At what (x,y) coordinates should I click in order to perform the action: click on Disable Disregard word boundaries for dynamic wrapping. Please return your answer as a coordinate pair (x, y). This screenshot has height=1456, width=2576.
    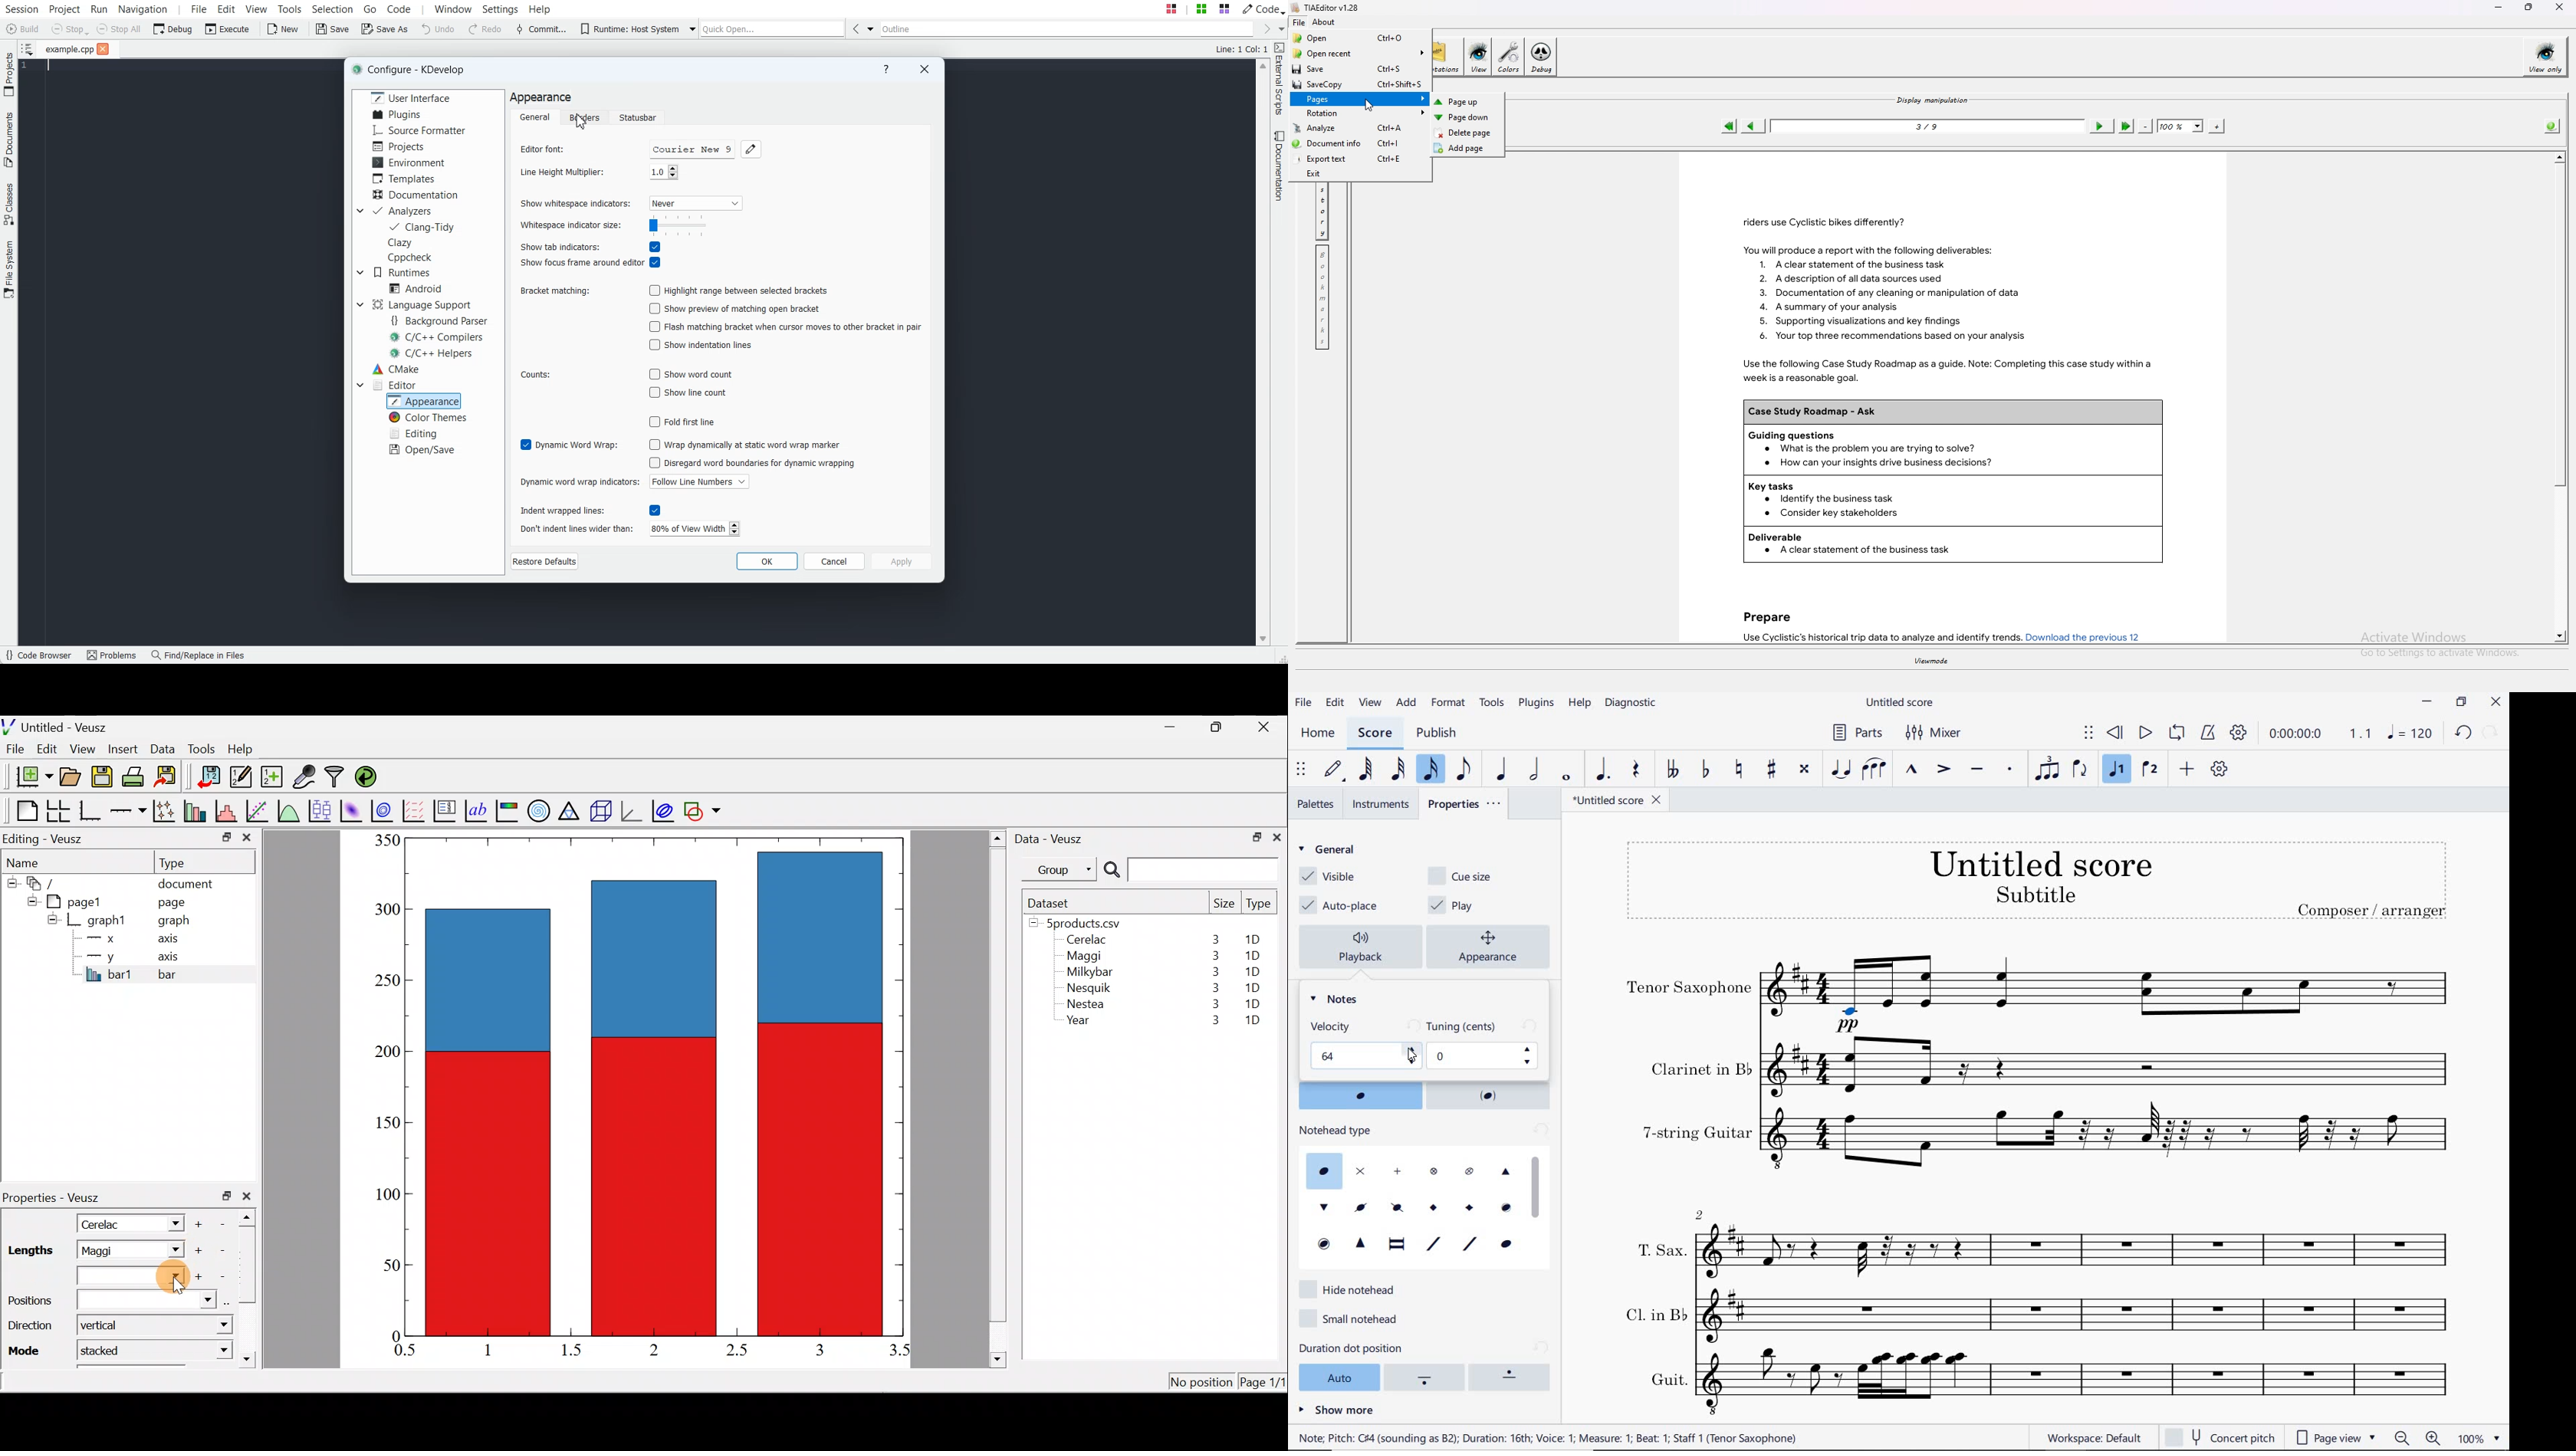
    Looking at the image, I should click on (750, 463).